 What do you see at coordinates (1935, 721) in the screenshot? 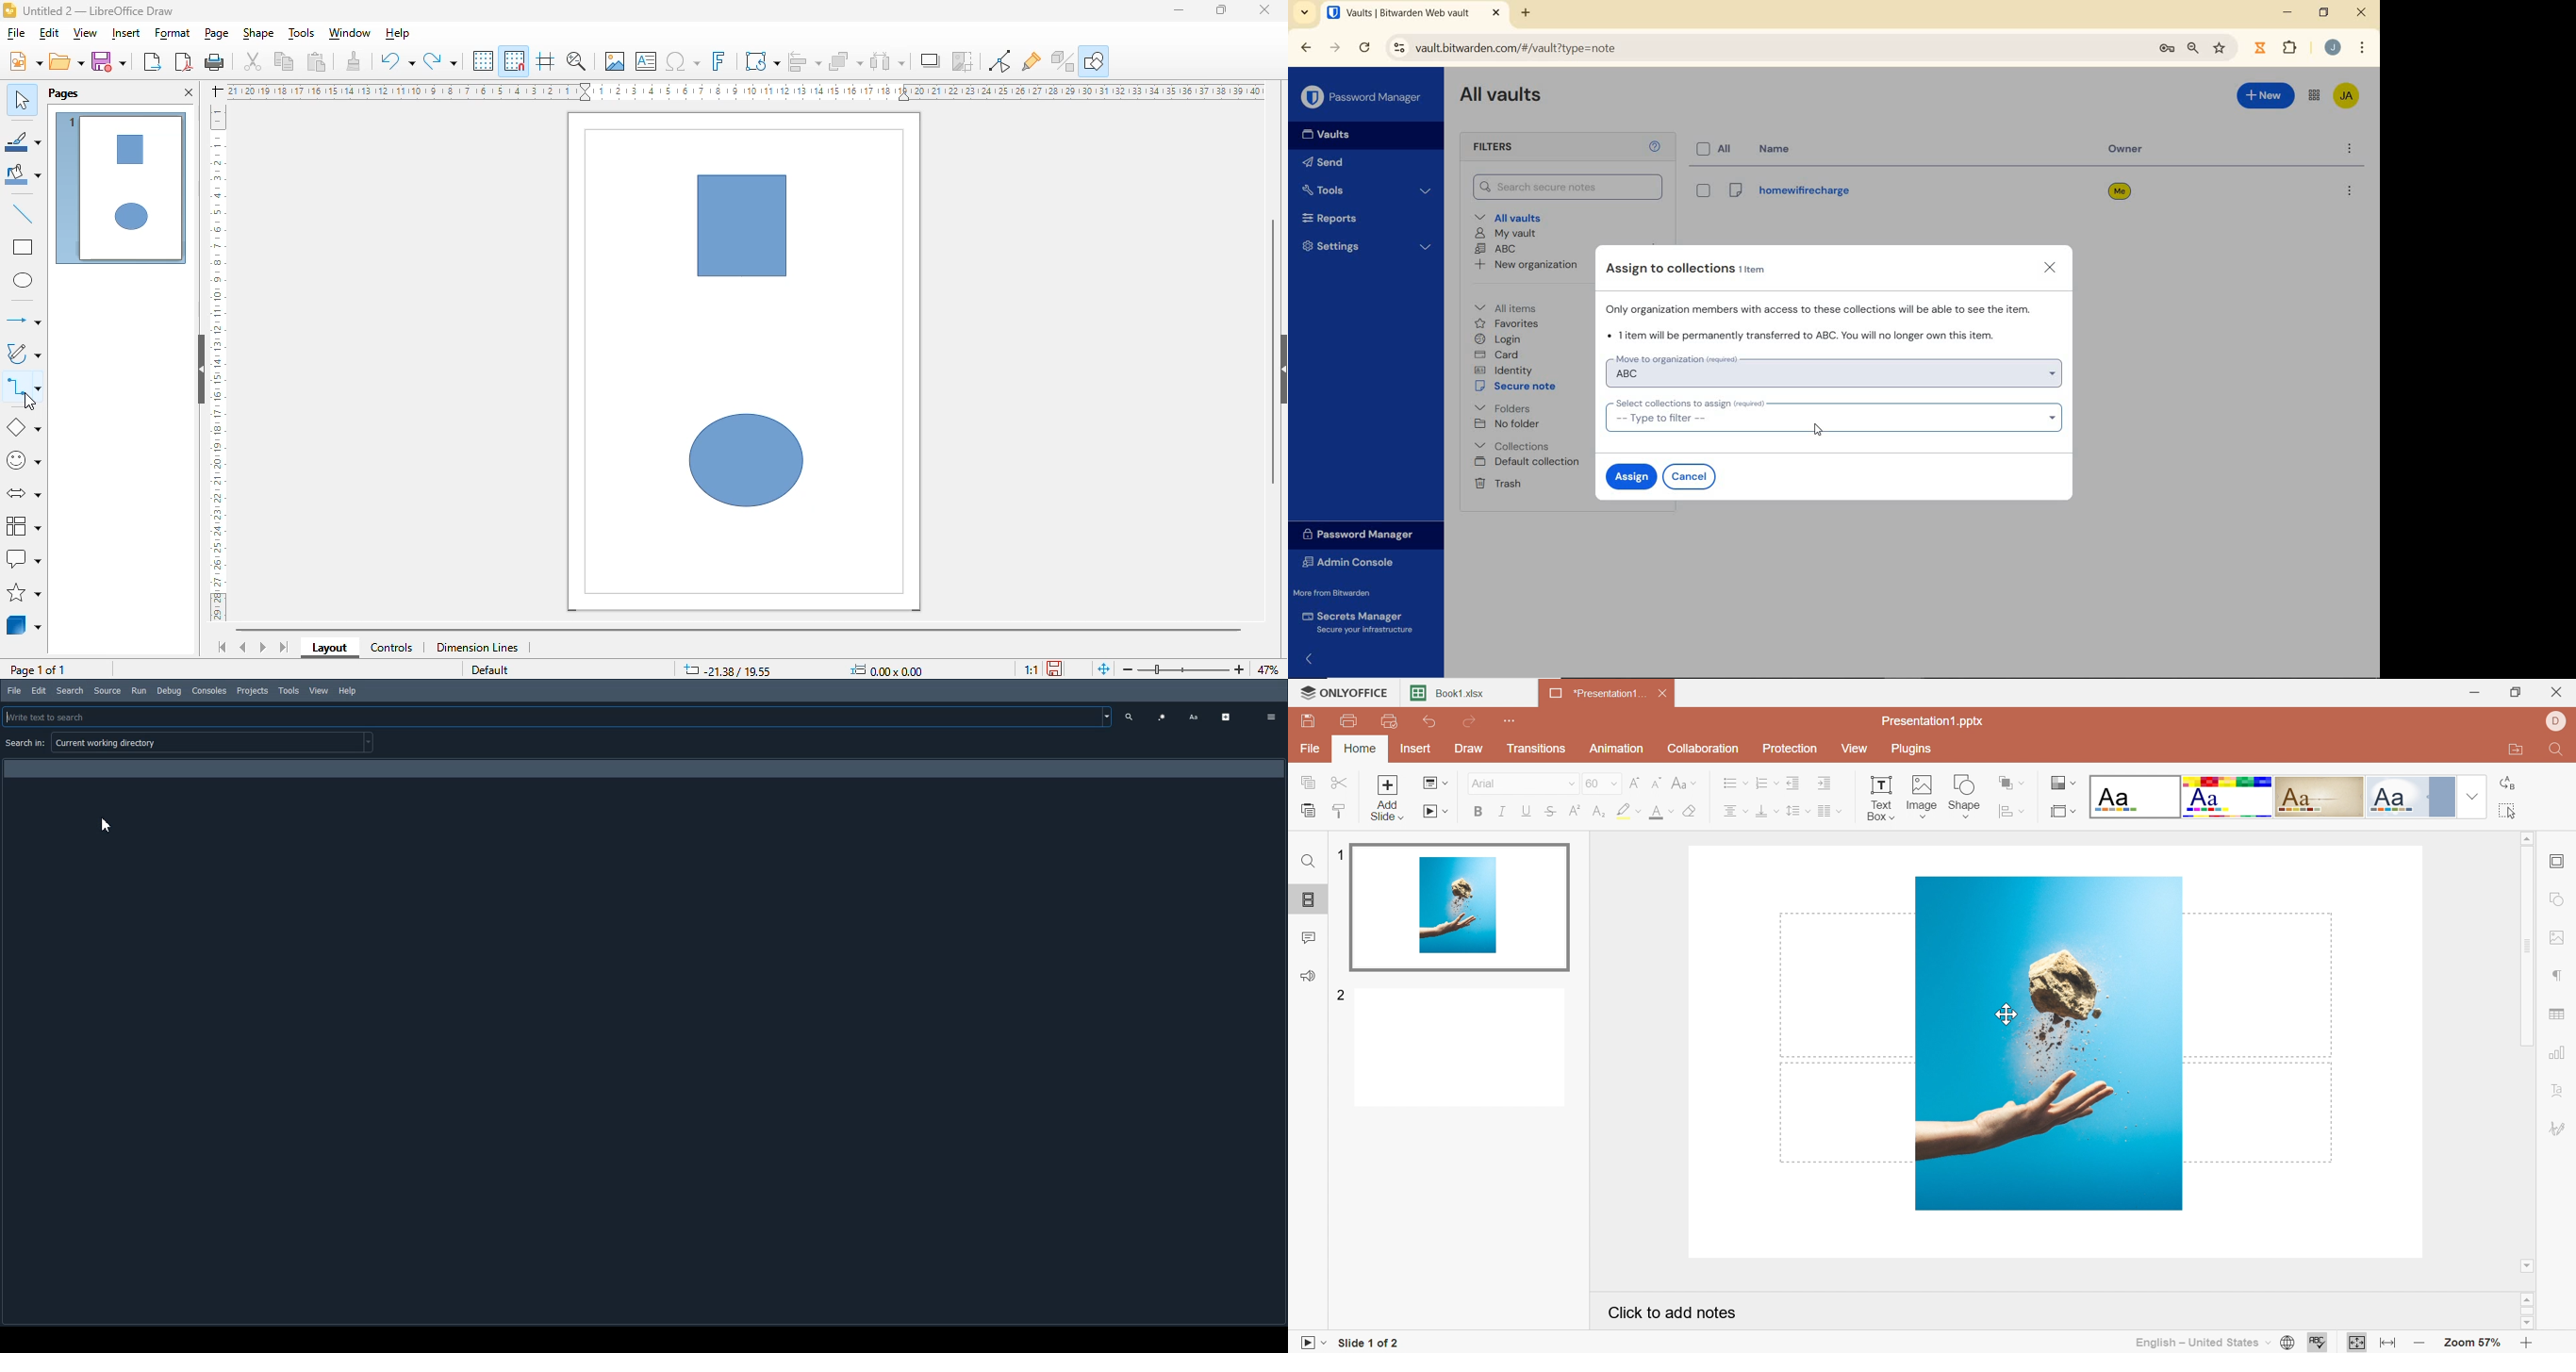
I see `Presentation1.pptx` at bounding box center [1935, 721].